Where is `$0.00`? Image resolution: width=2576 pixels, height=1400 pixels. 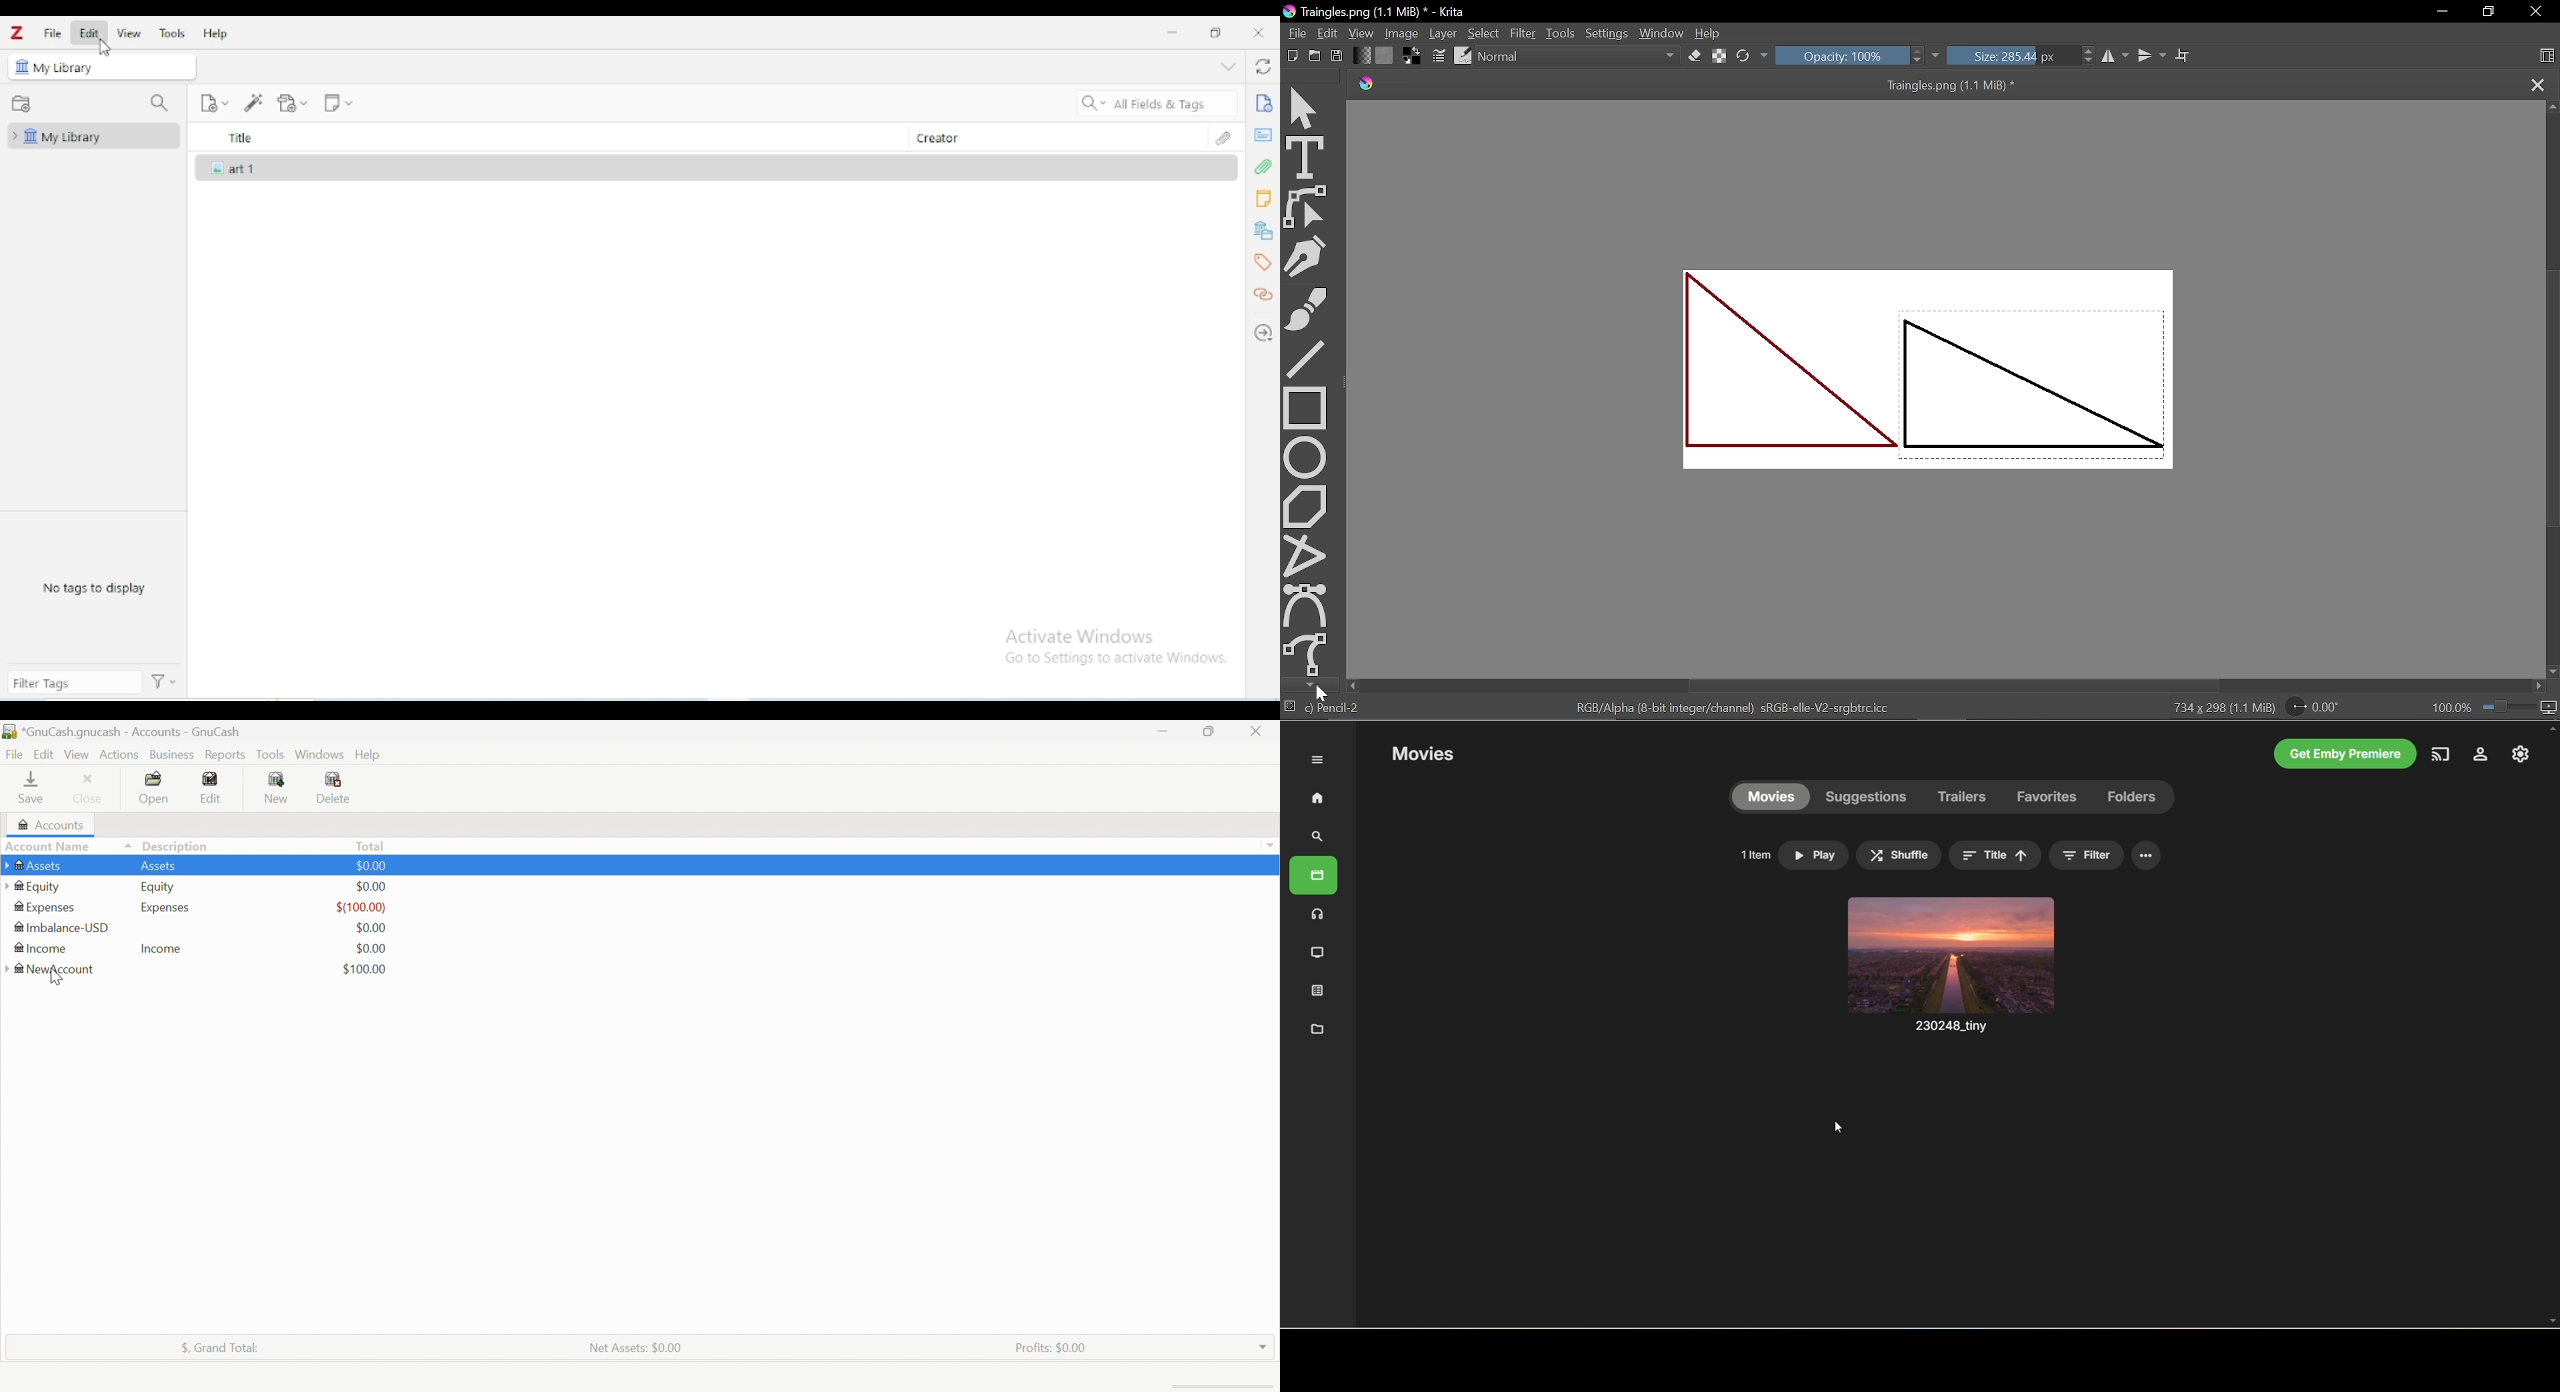 $0.00 is located at coordinates (371, 865).